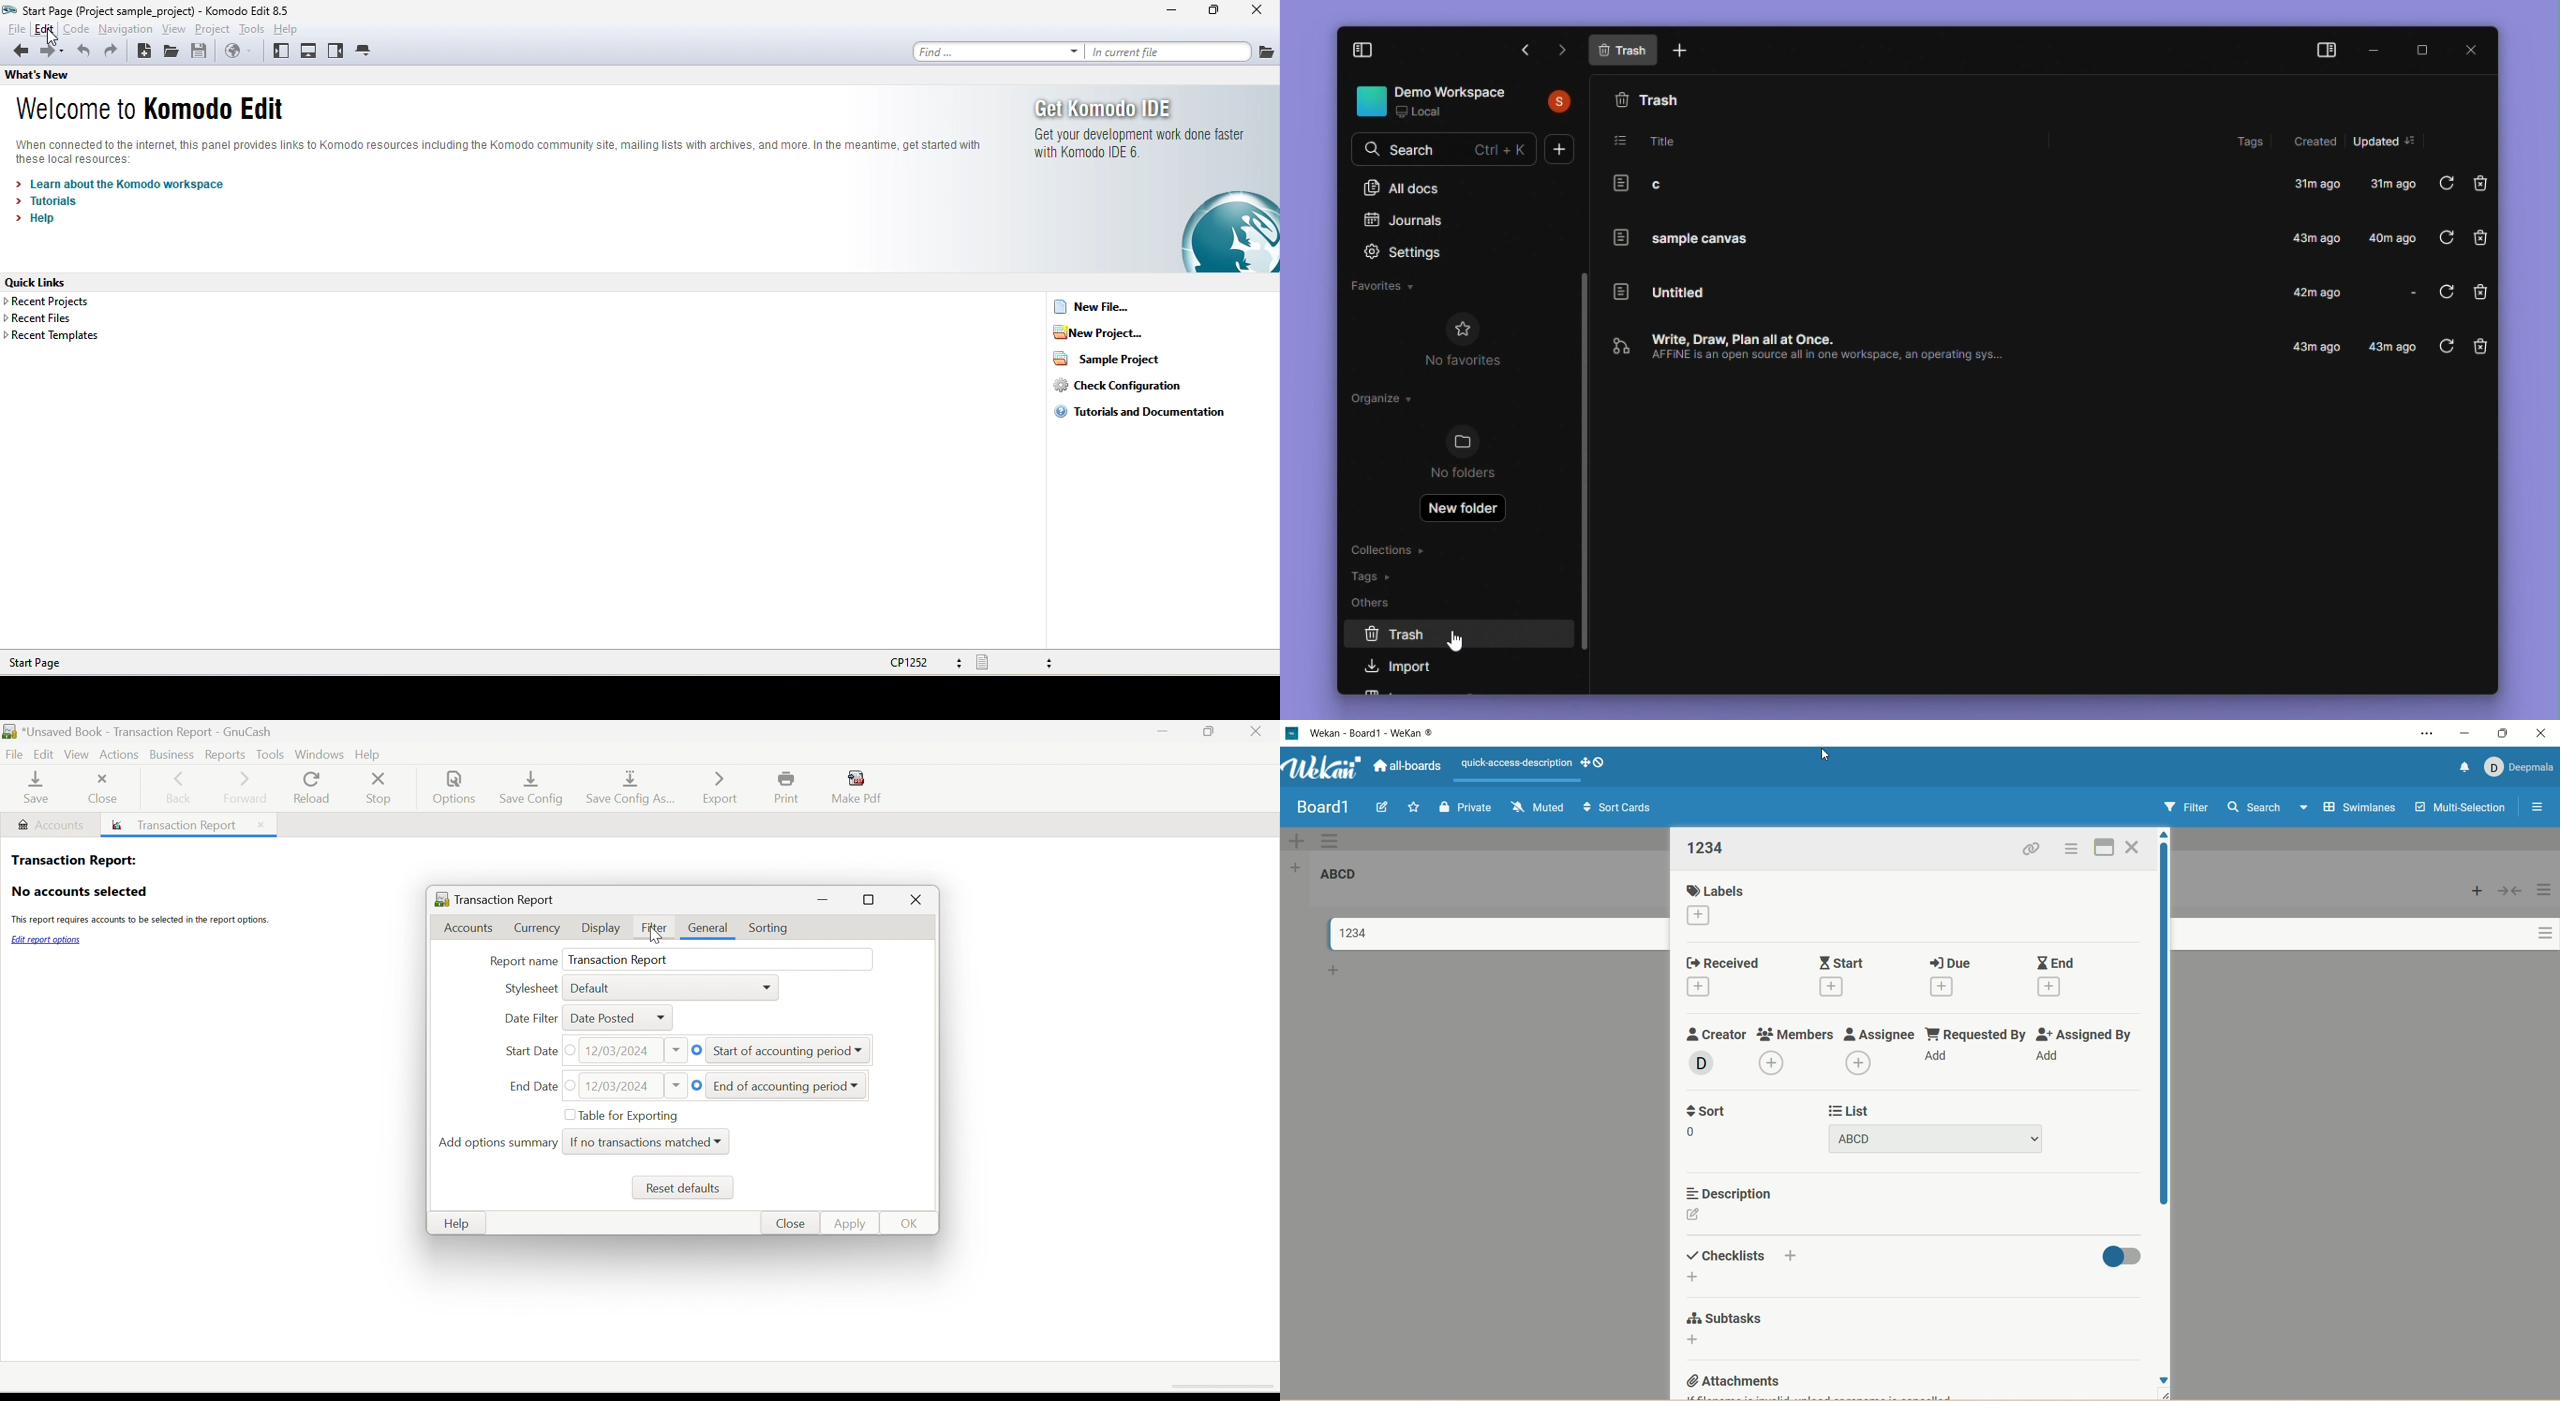 The width and height of the screenshot is (2576, 1428). What do you see at coordinates (178, 826) in the screenshot?
I see `Transaction report` at bounding box center [178, 826].